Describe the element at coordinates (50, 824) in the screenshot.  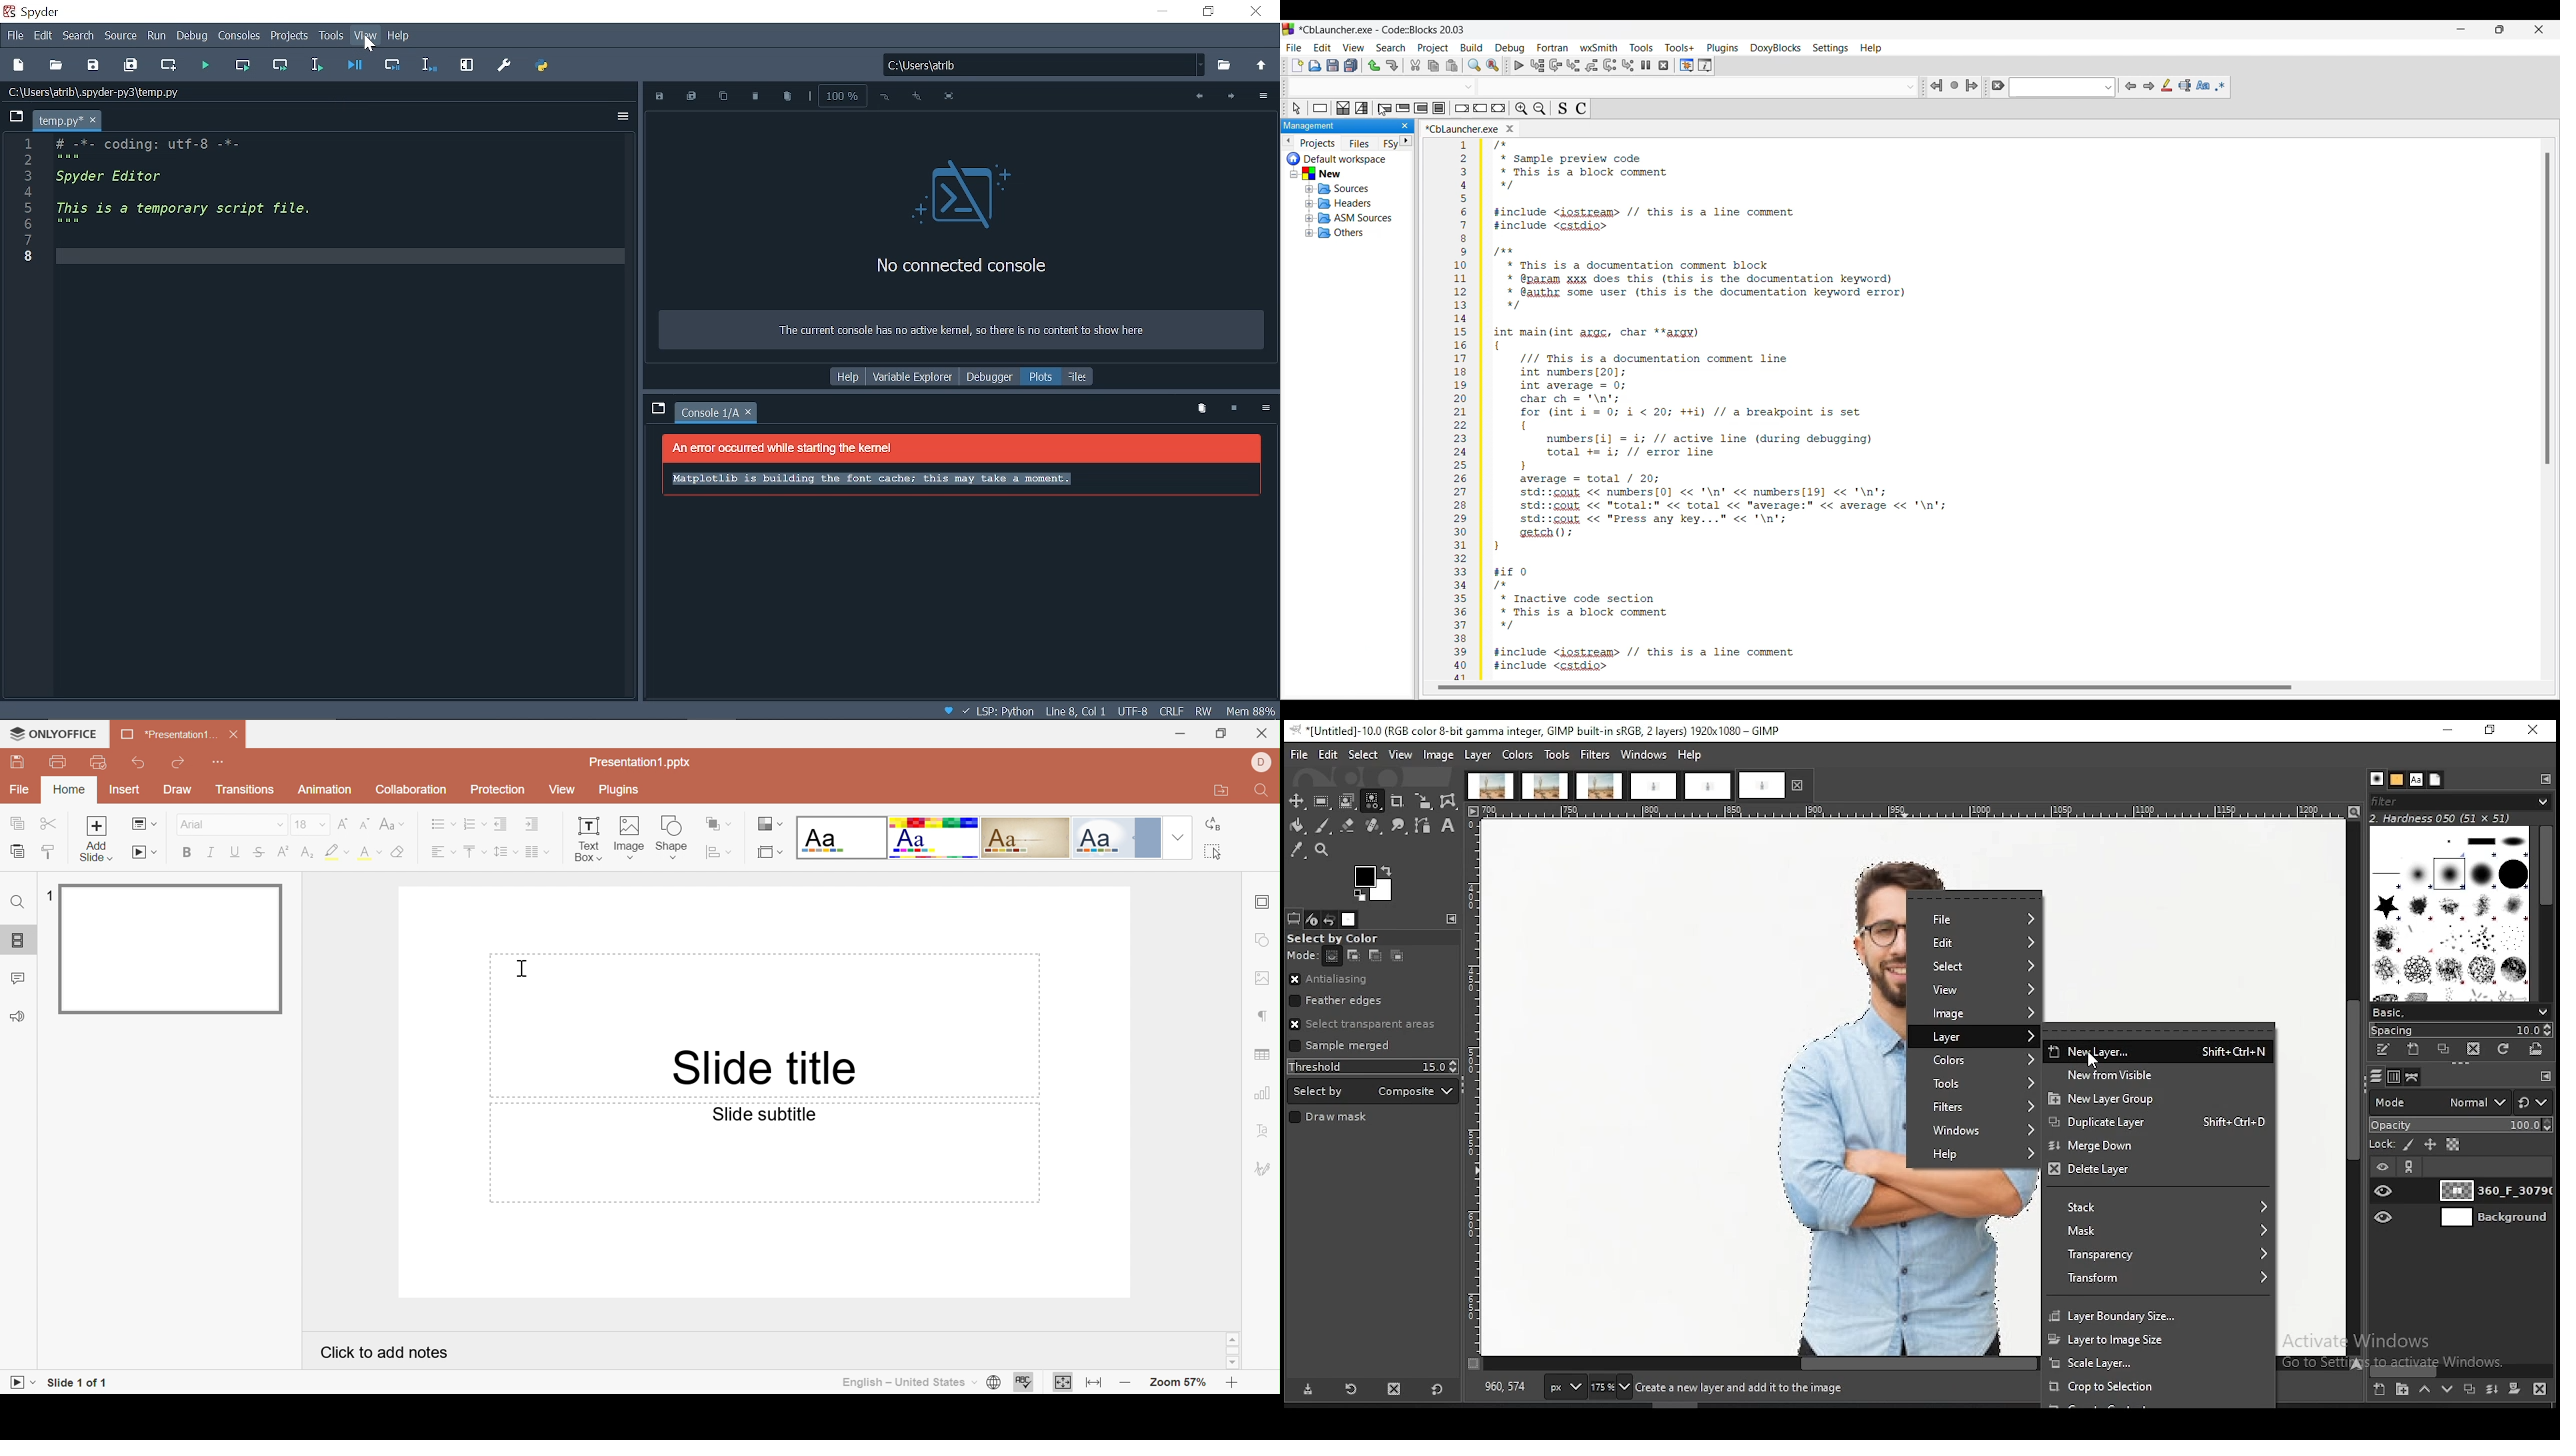
I see `Cut` at that location.